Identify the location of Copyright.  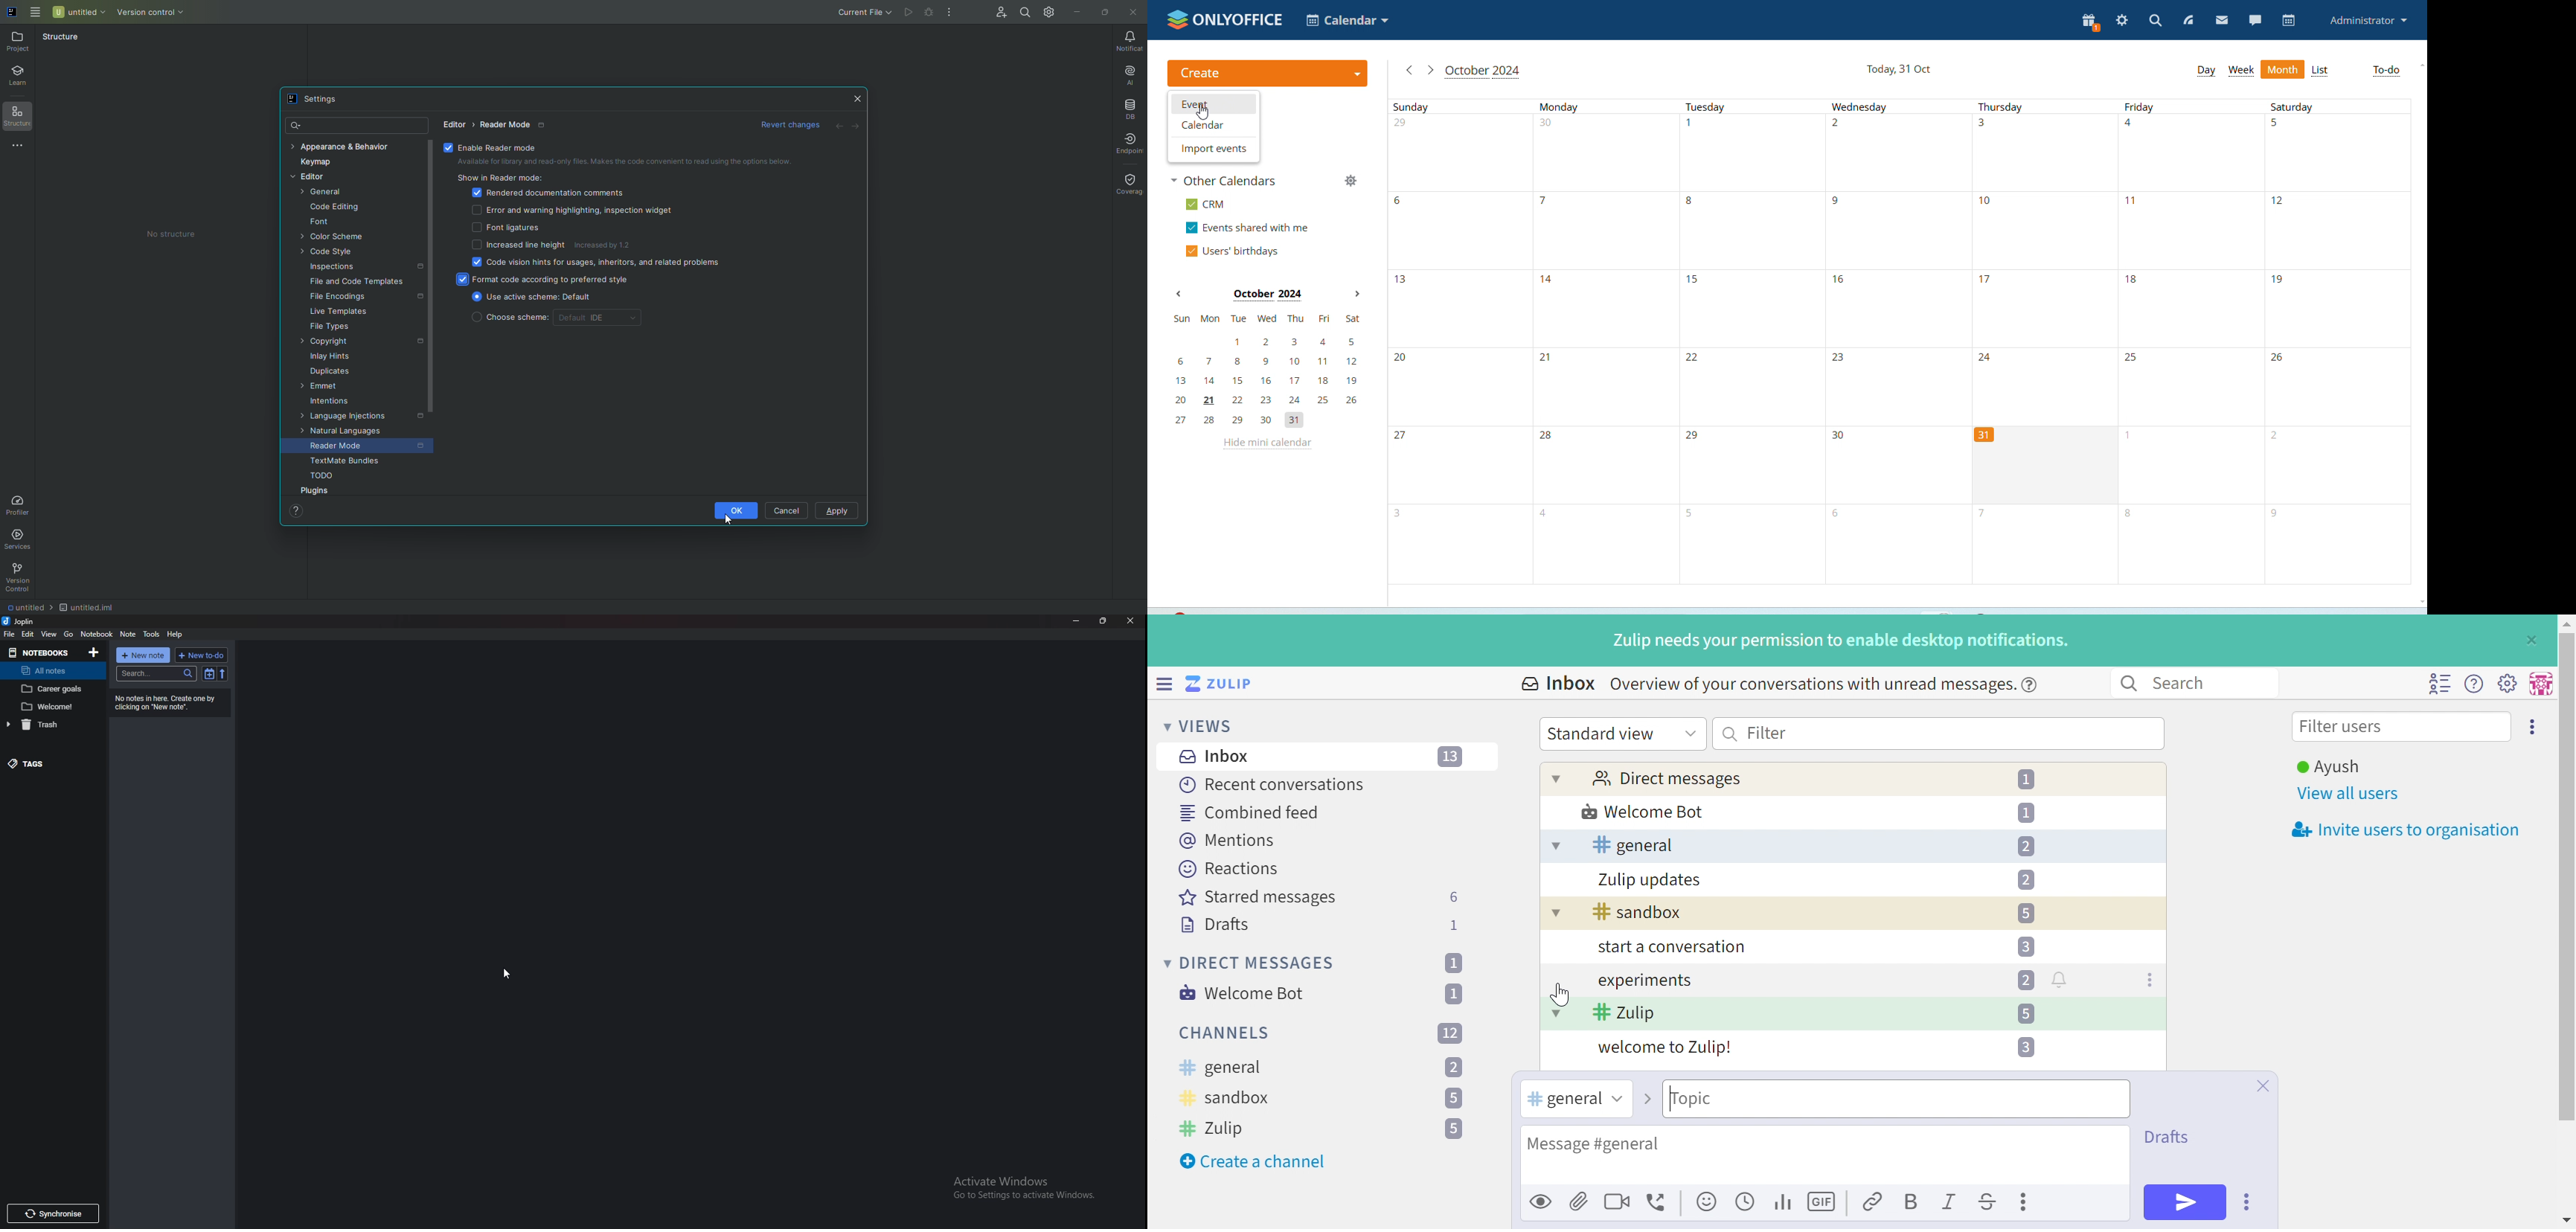
(356, 343).